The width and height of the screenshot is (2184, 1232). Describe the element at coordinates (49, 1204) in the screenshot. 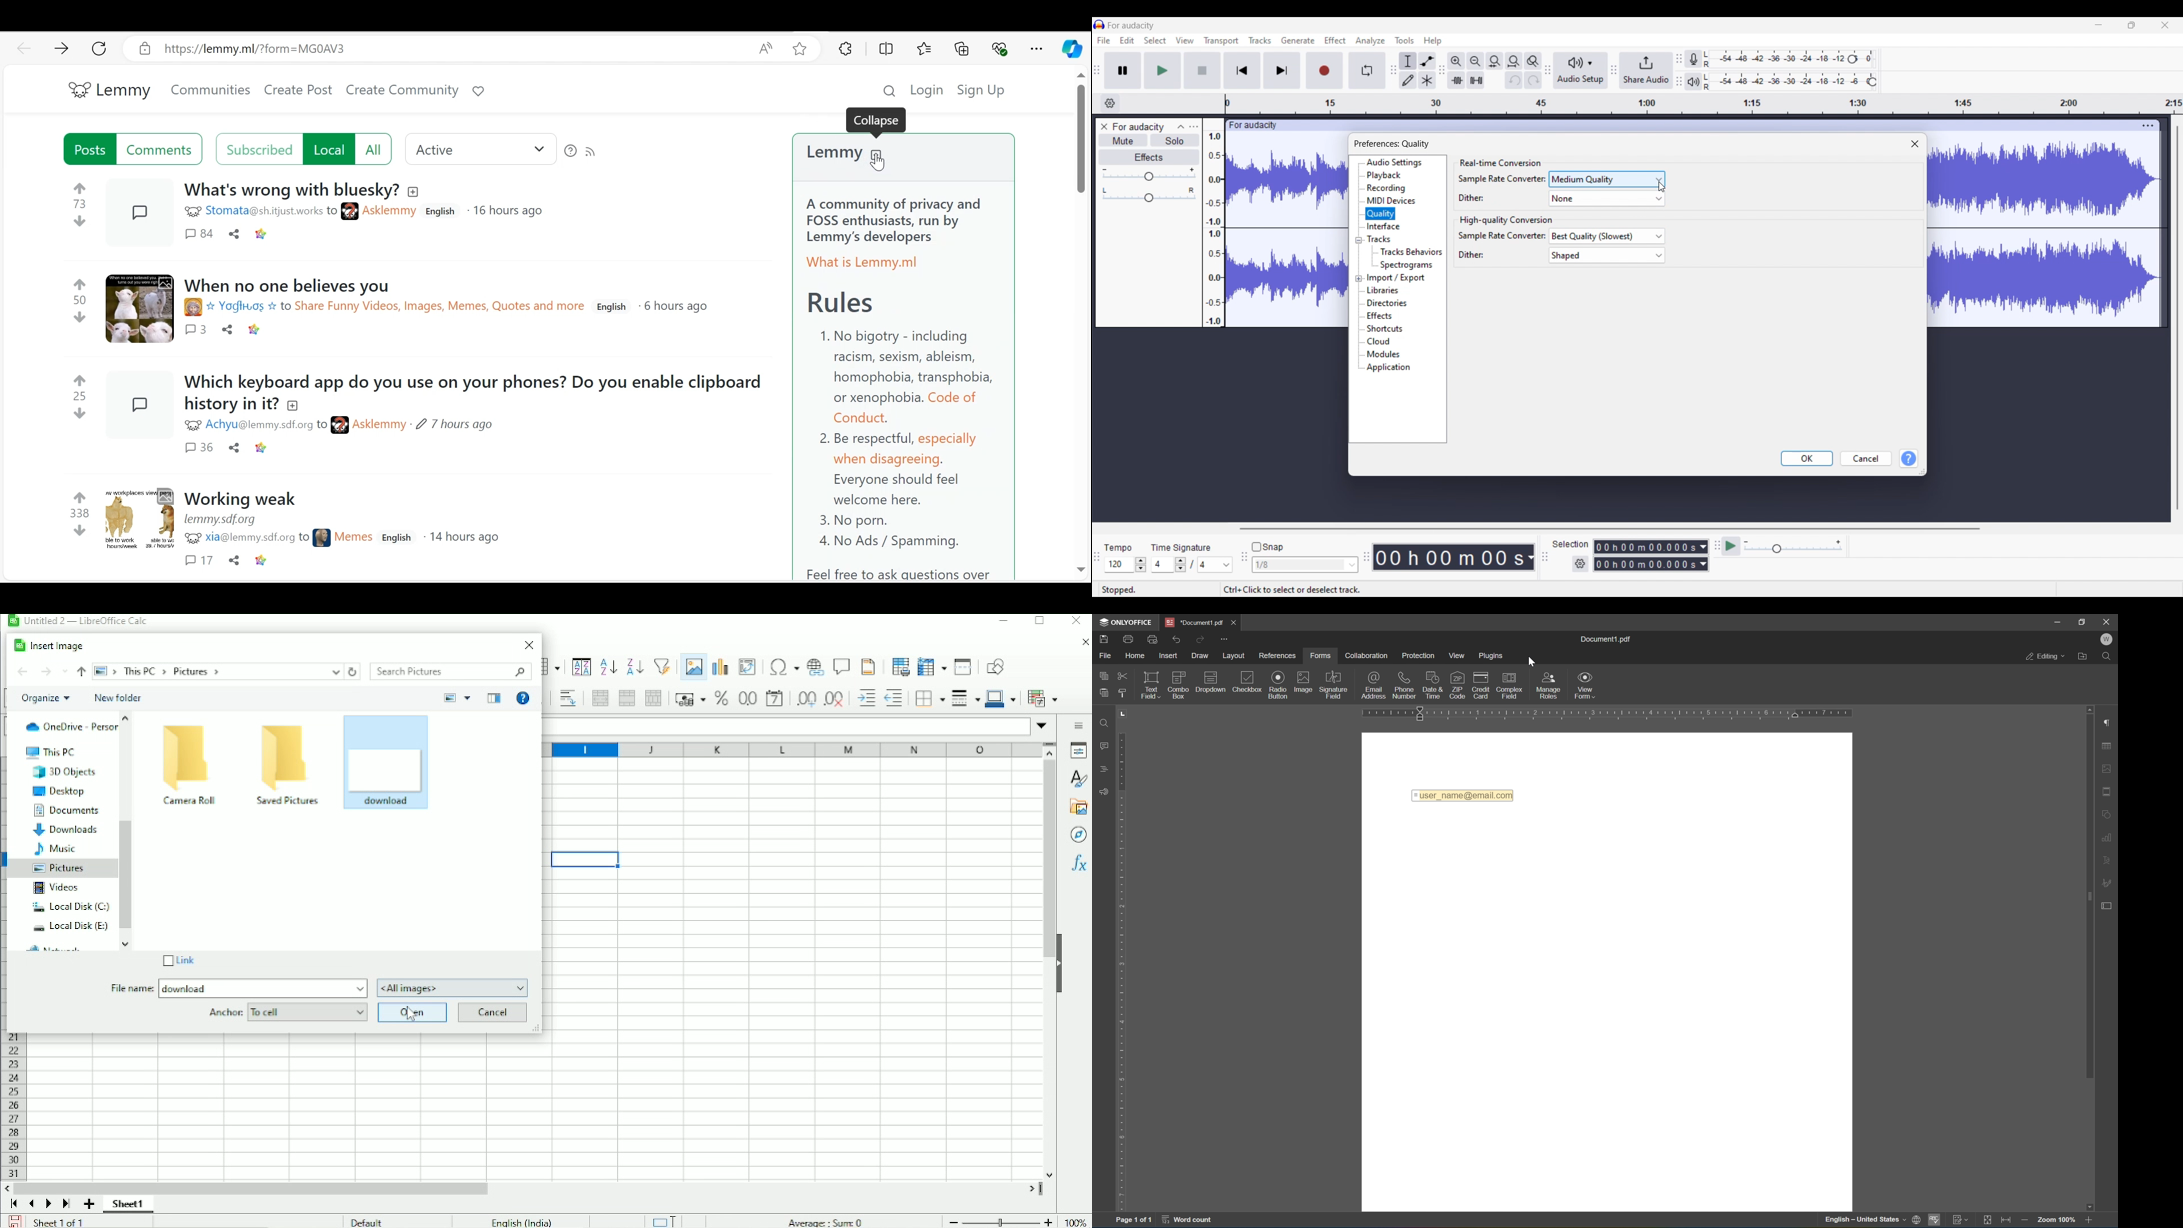

I see `Scroll to next sheet` at that location.